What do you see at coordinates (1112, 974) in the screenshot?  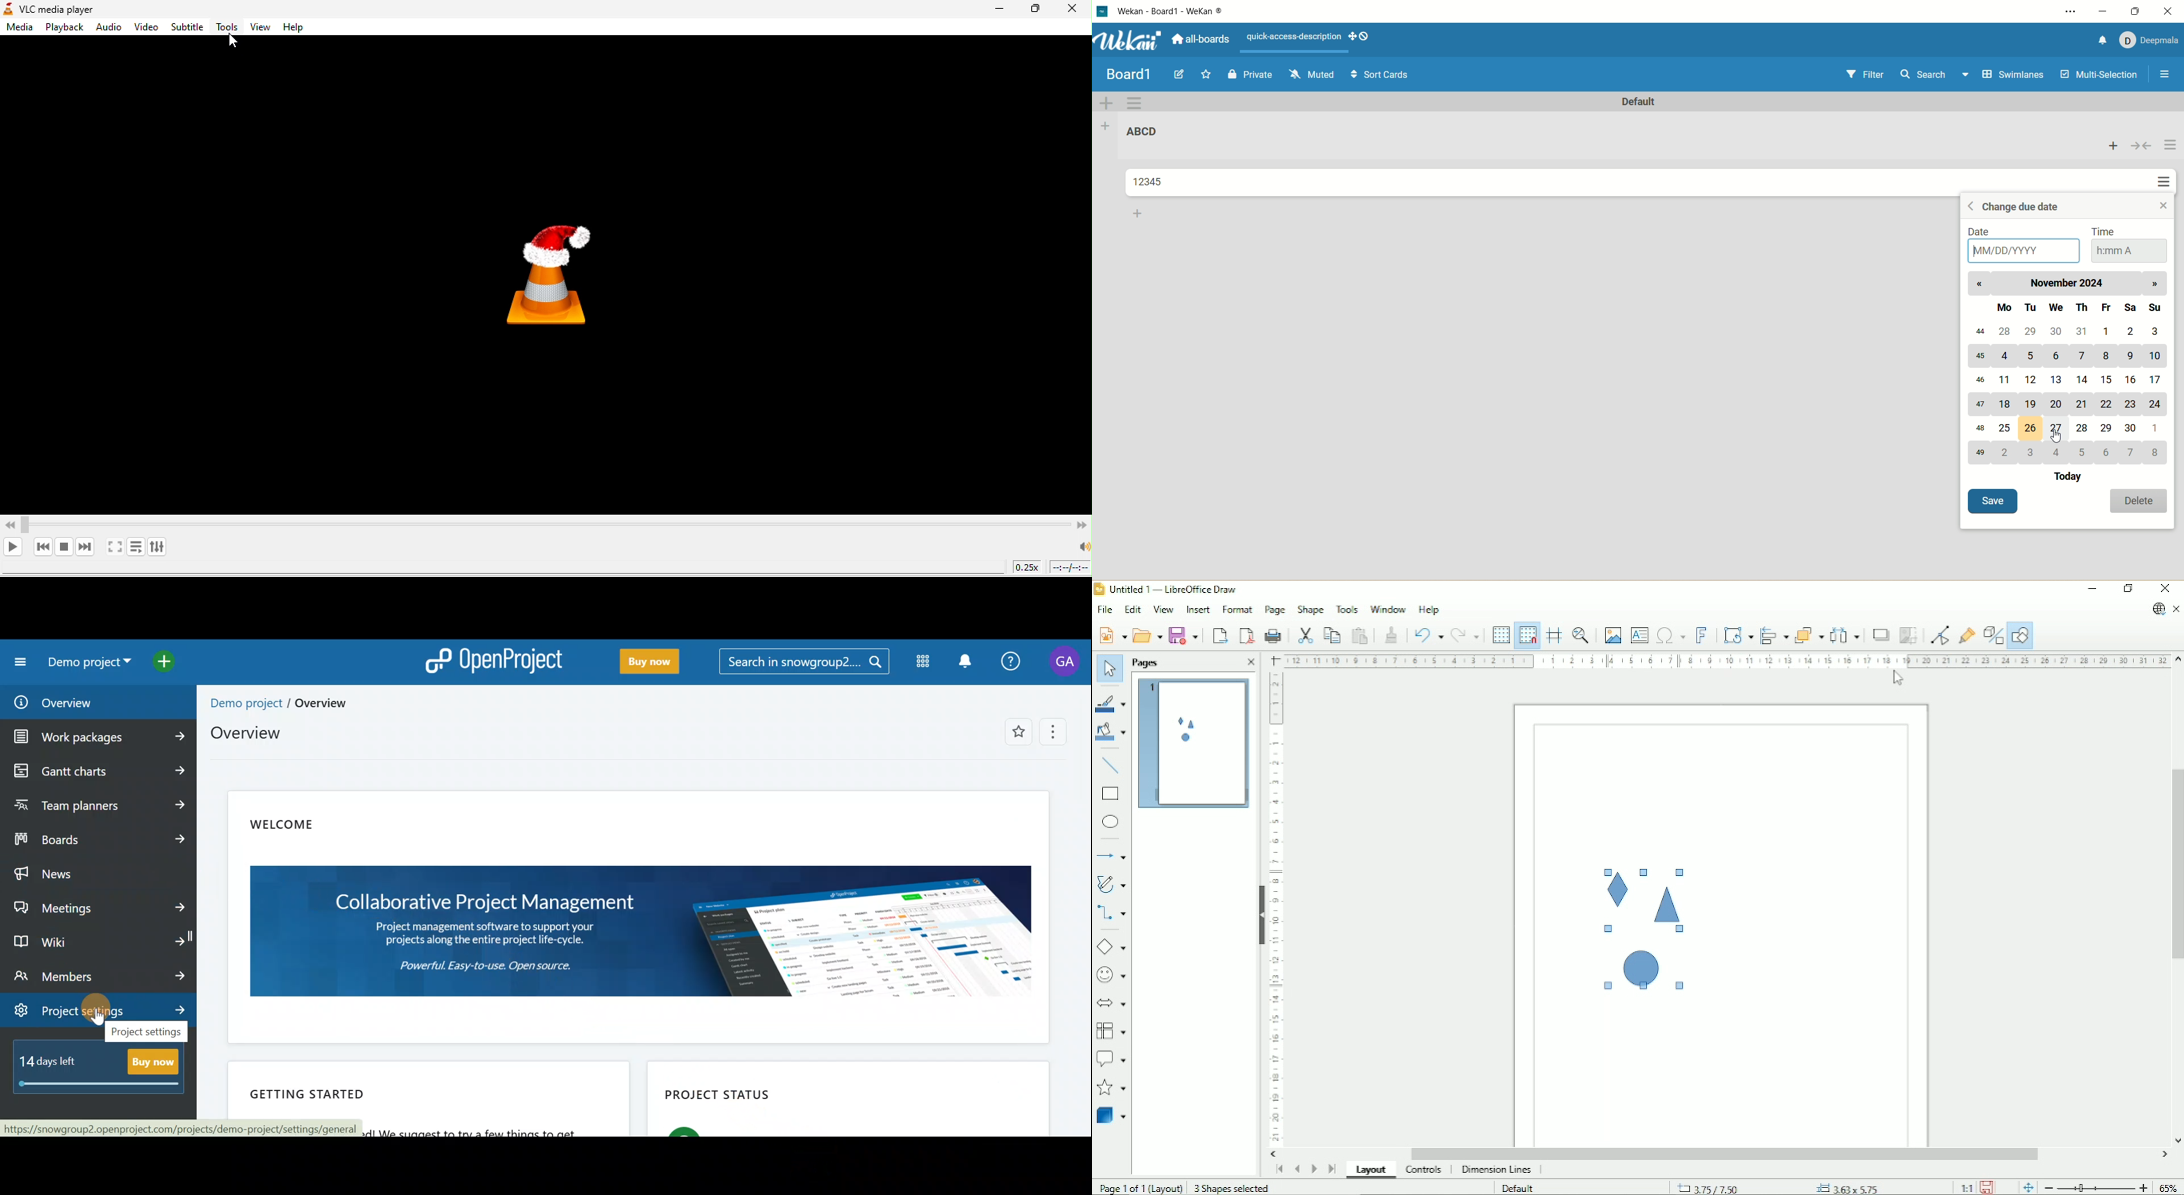 I see `Symbol shapes` at bounding box center [1112, 974].